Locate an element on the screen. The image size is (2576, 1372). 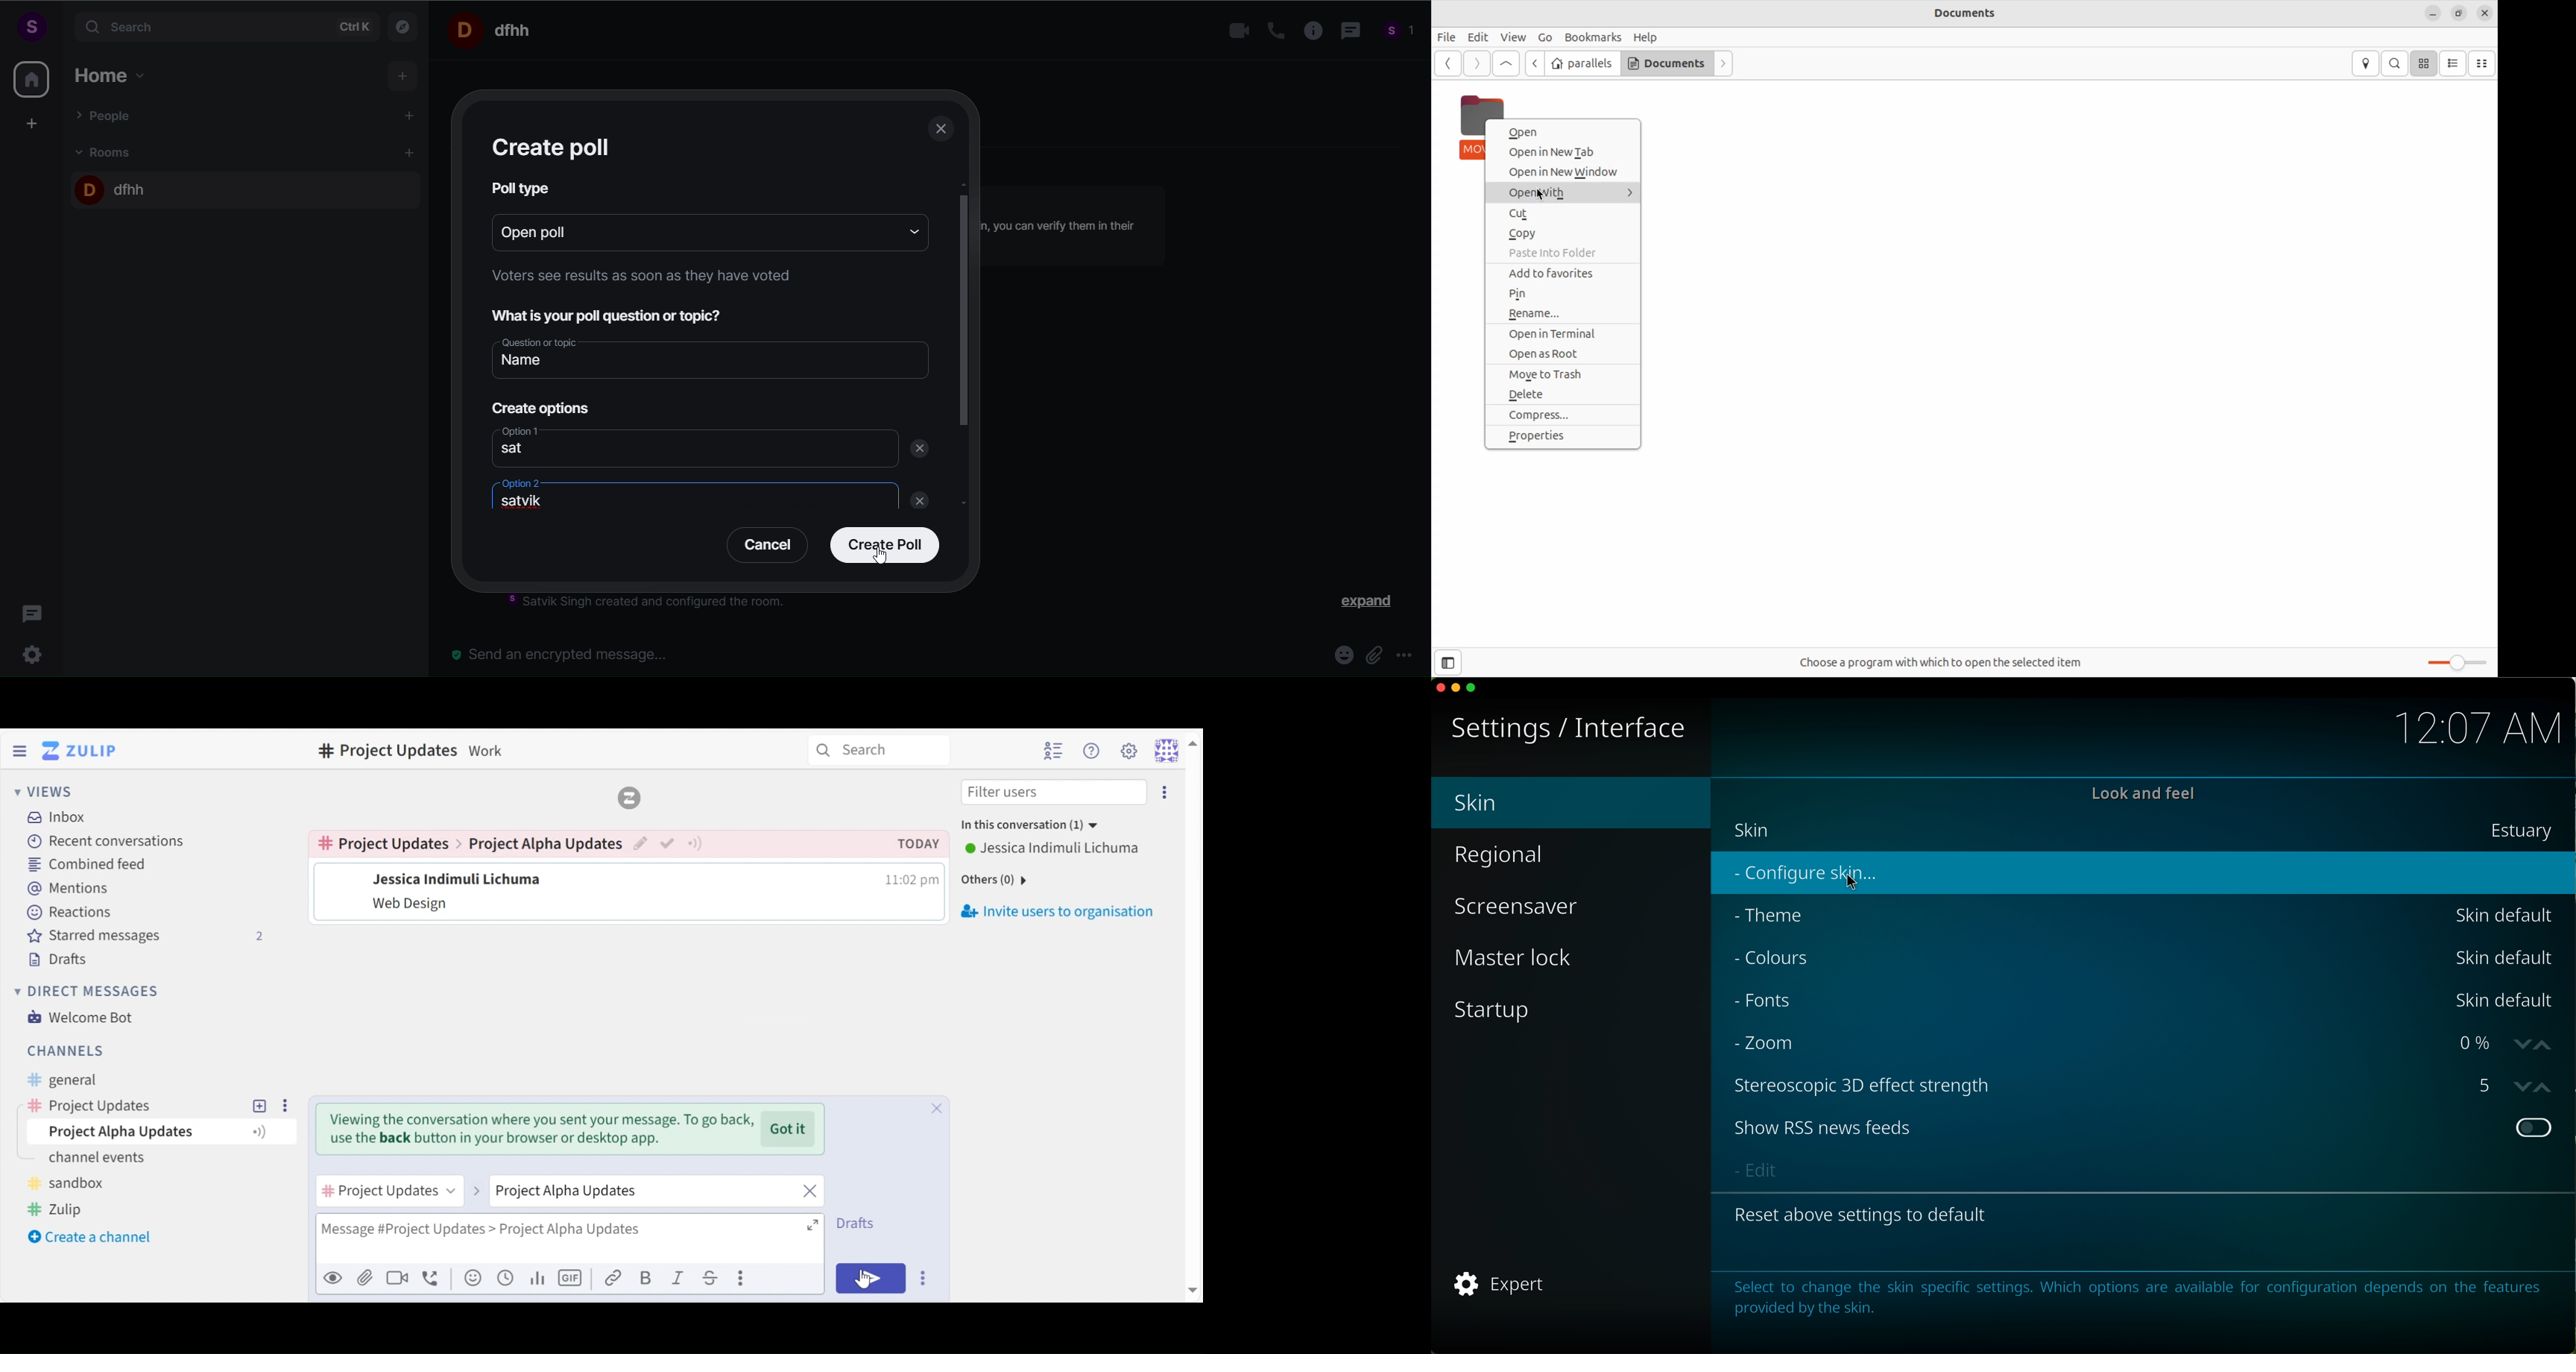
instruction is located at coordinates (657, 604).